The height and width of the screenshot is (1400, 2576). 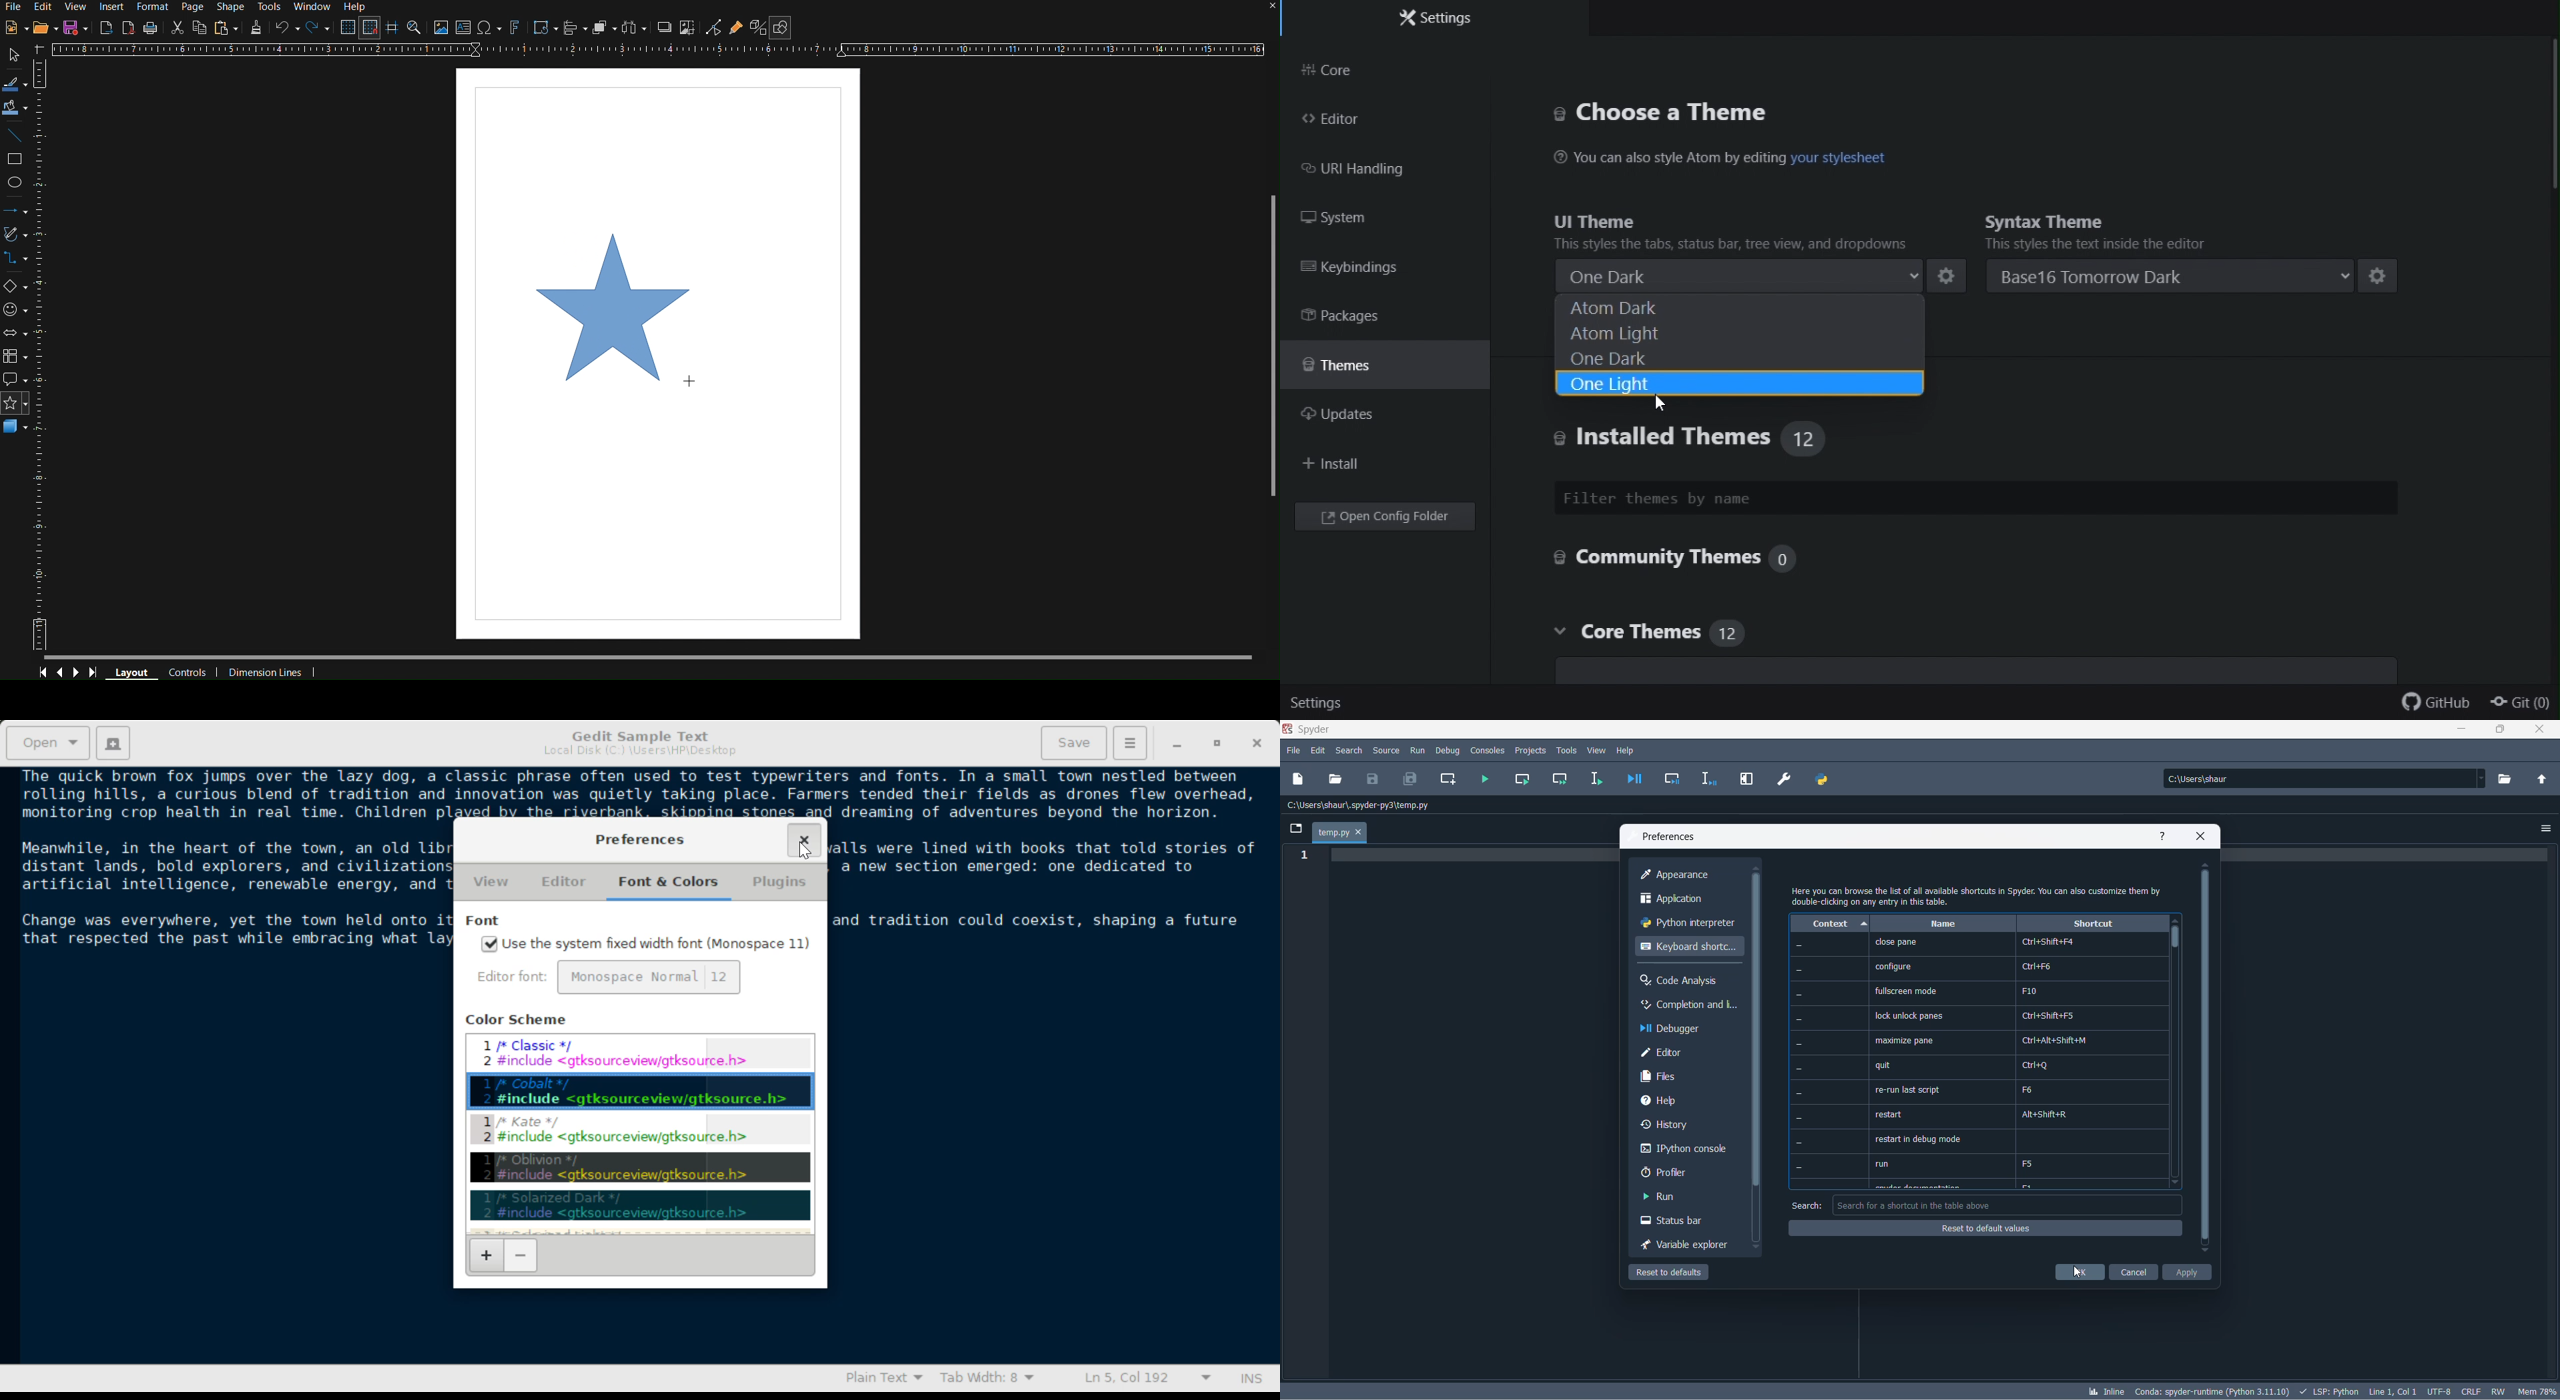 I want to click on Help, so click(x=357, y=8).